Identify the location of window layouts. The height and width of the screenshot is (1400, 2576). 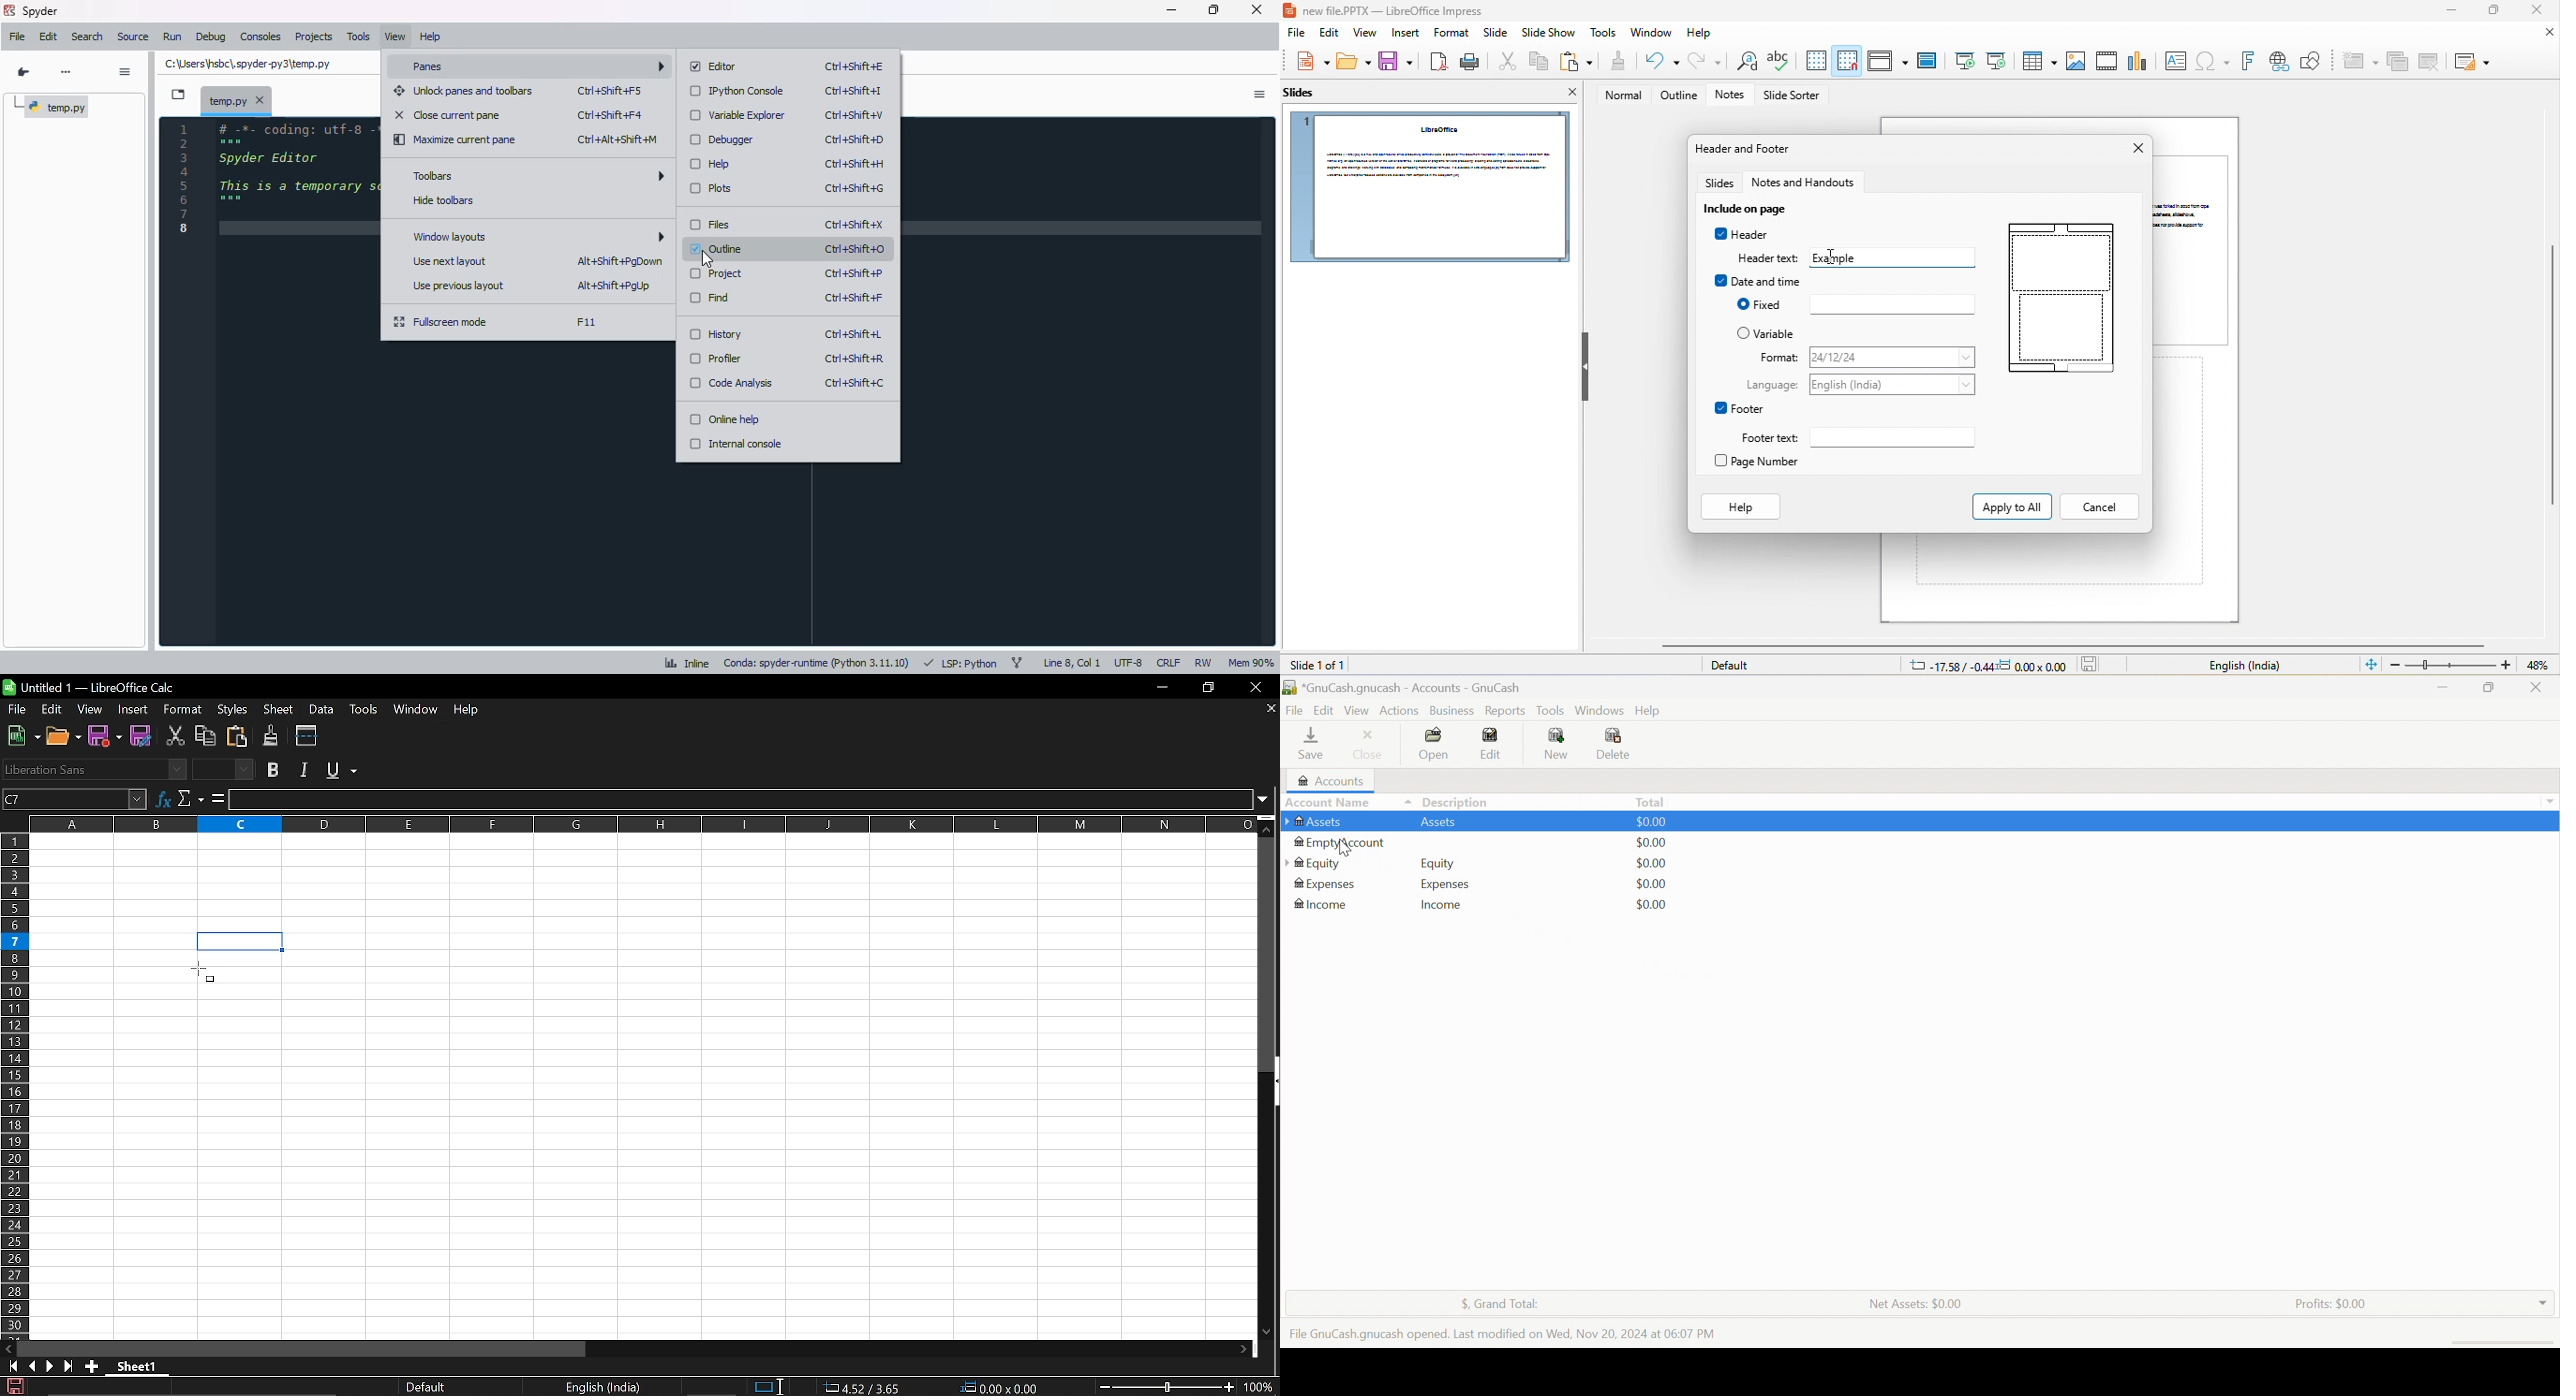
(536, 237).